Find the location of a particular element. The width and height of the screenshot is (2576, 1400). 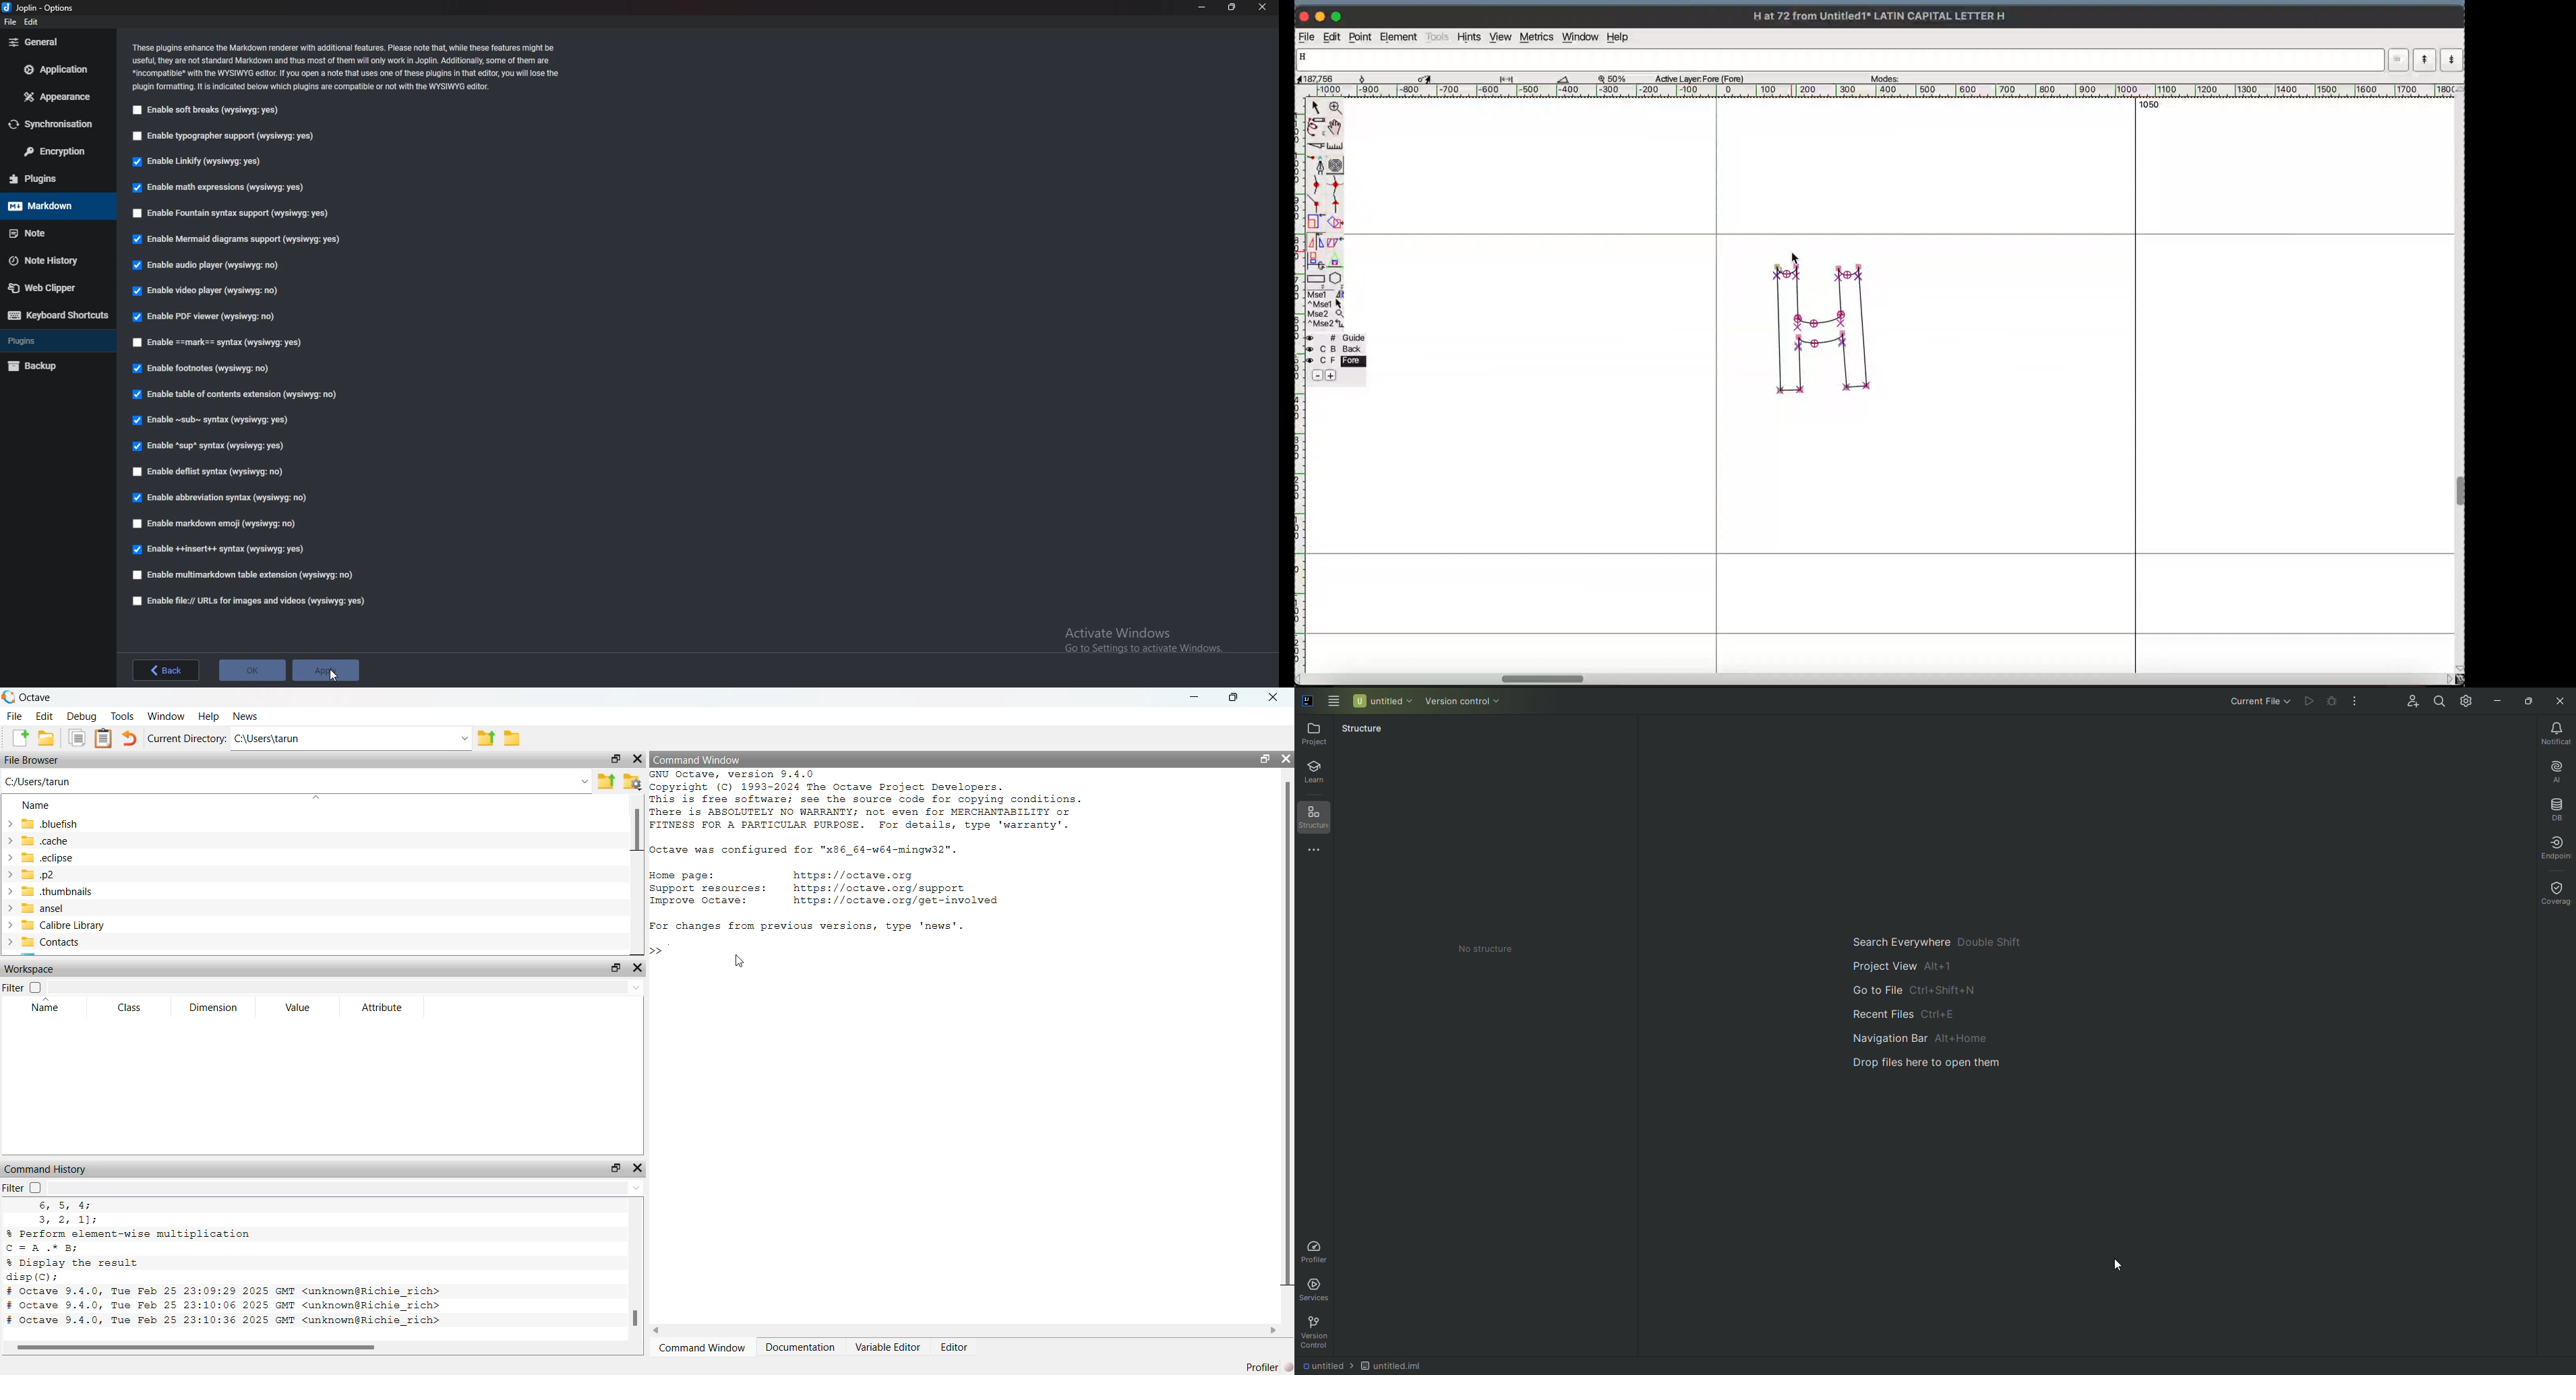

cache is located at coordinates (38, 842).